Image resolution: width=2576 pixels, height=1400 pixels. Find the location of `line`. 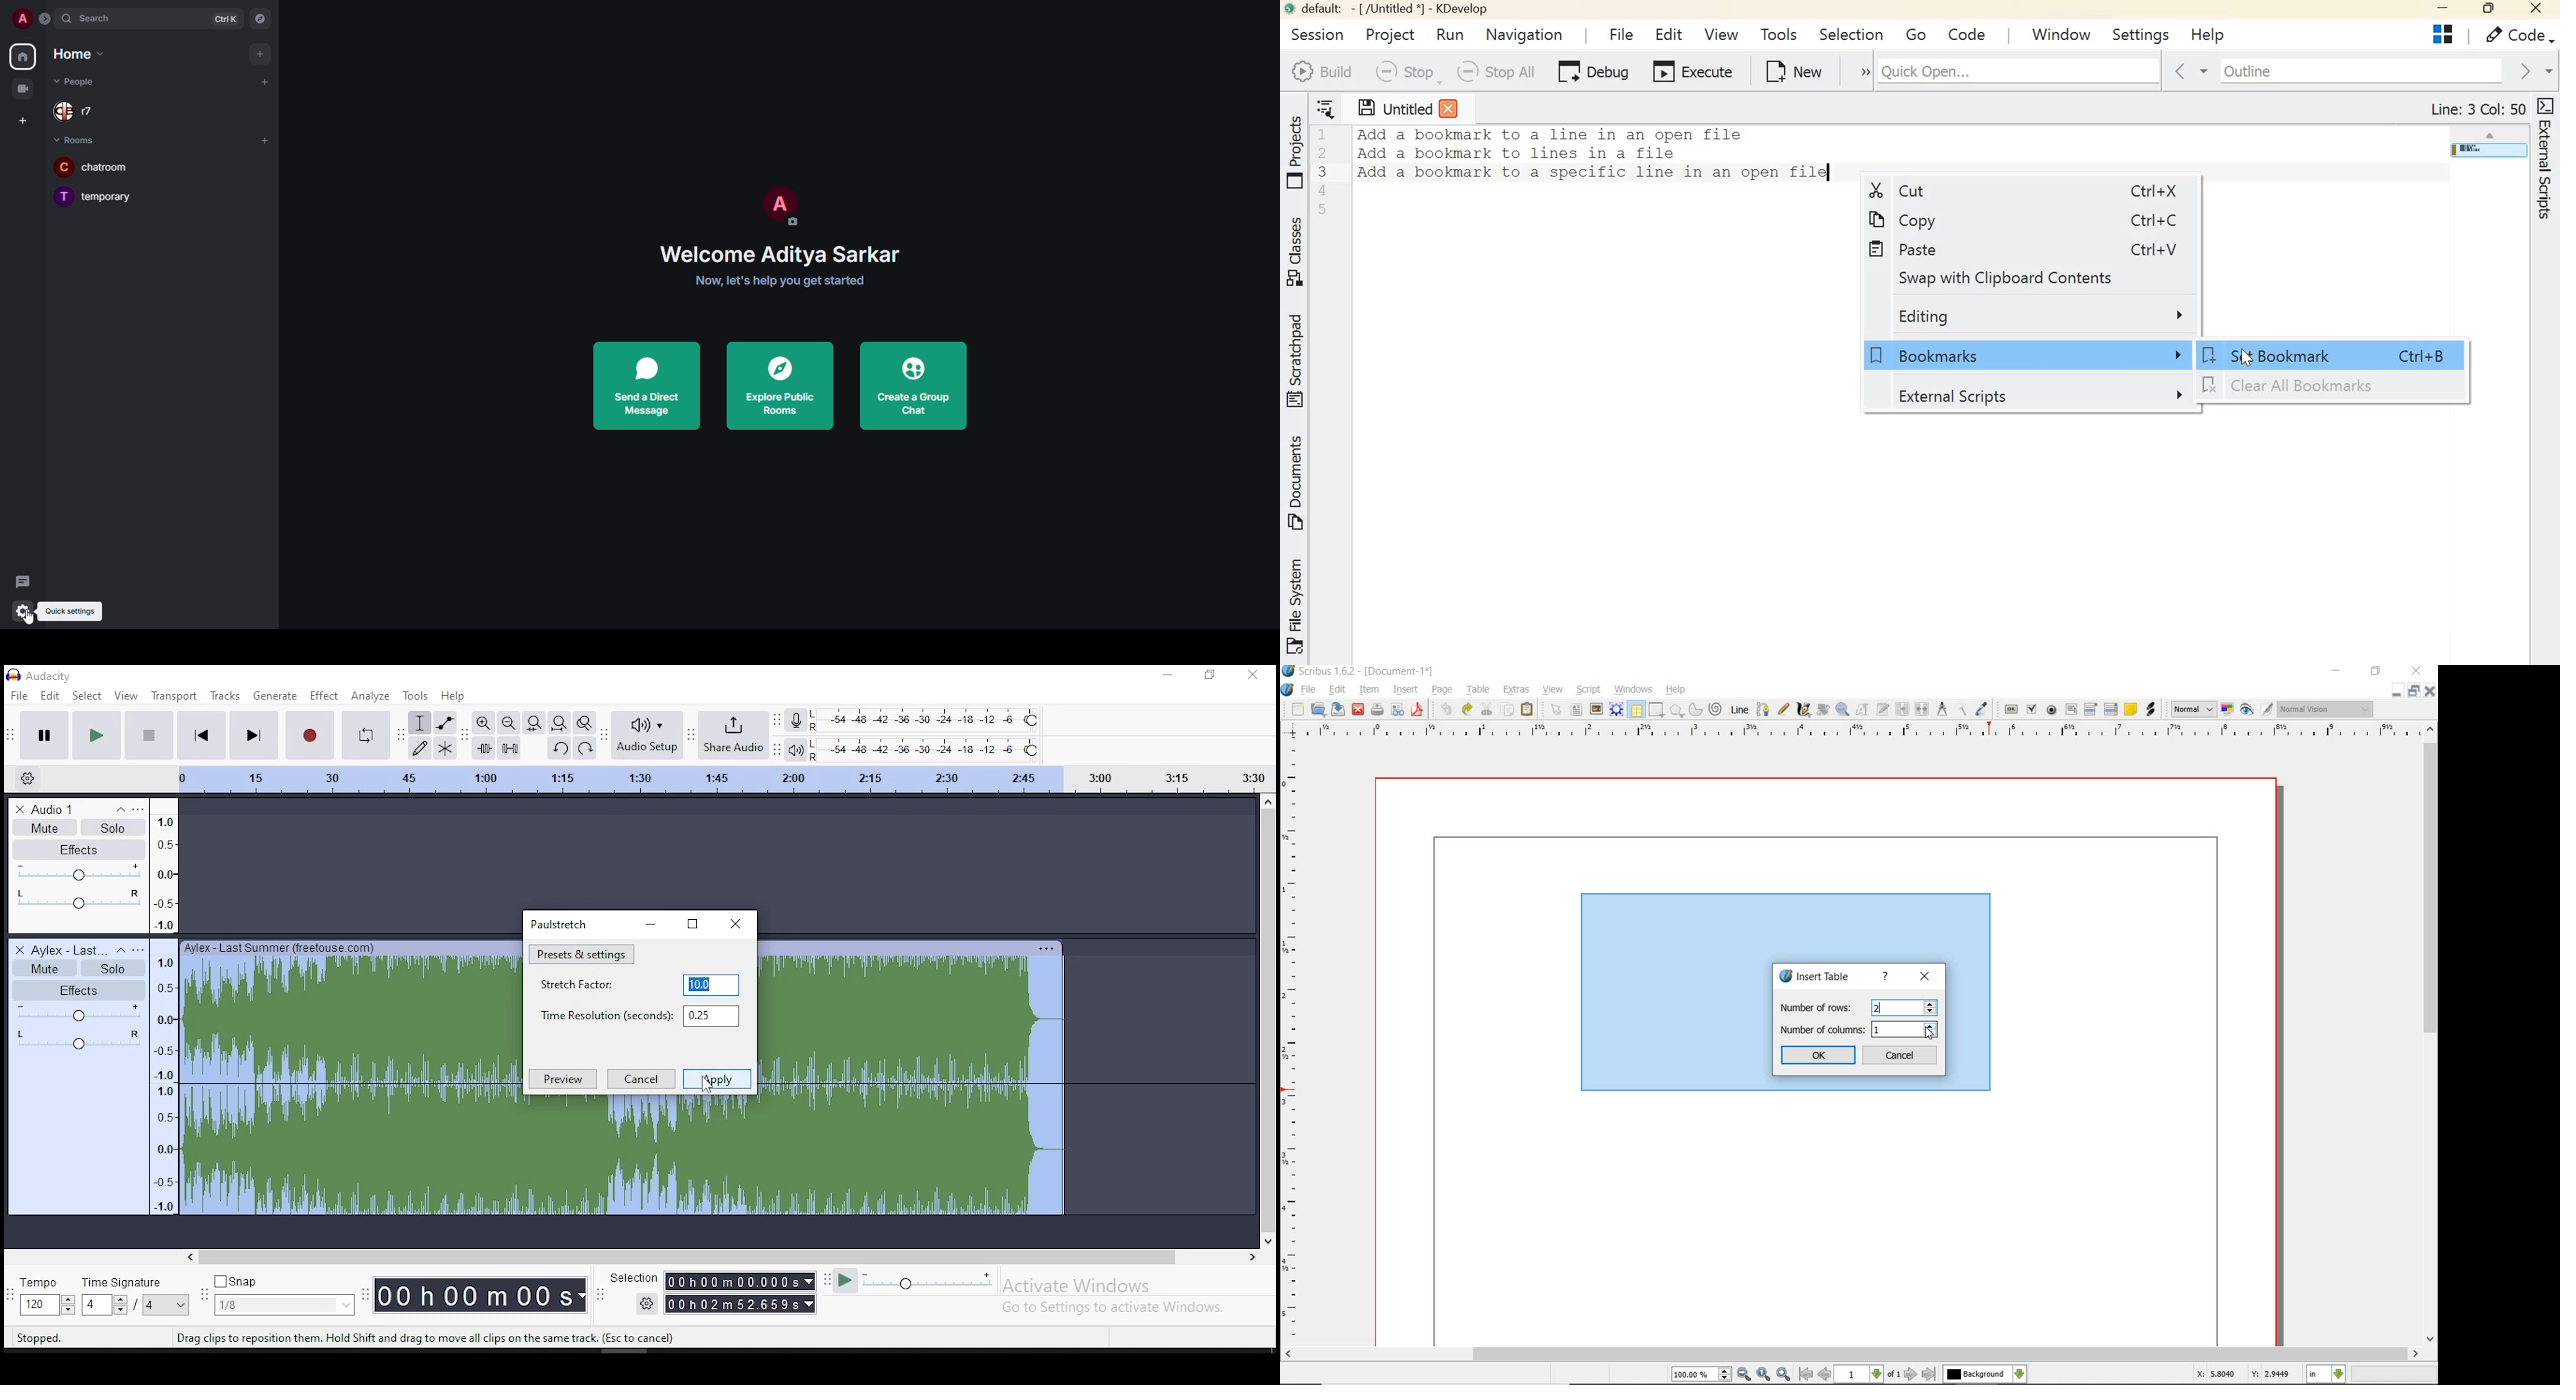

line is located at coordinates (1740, 708).